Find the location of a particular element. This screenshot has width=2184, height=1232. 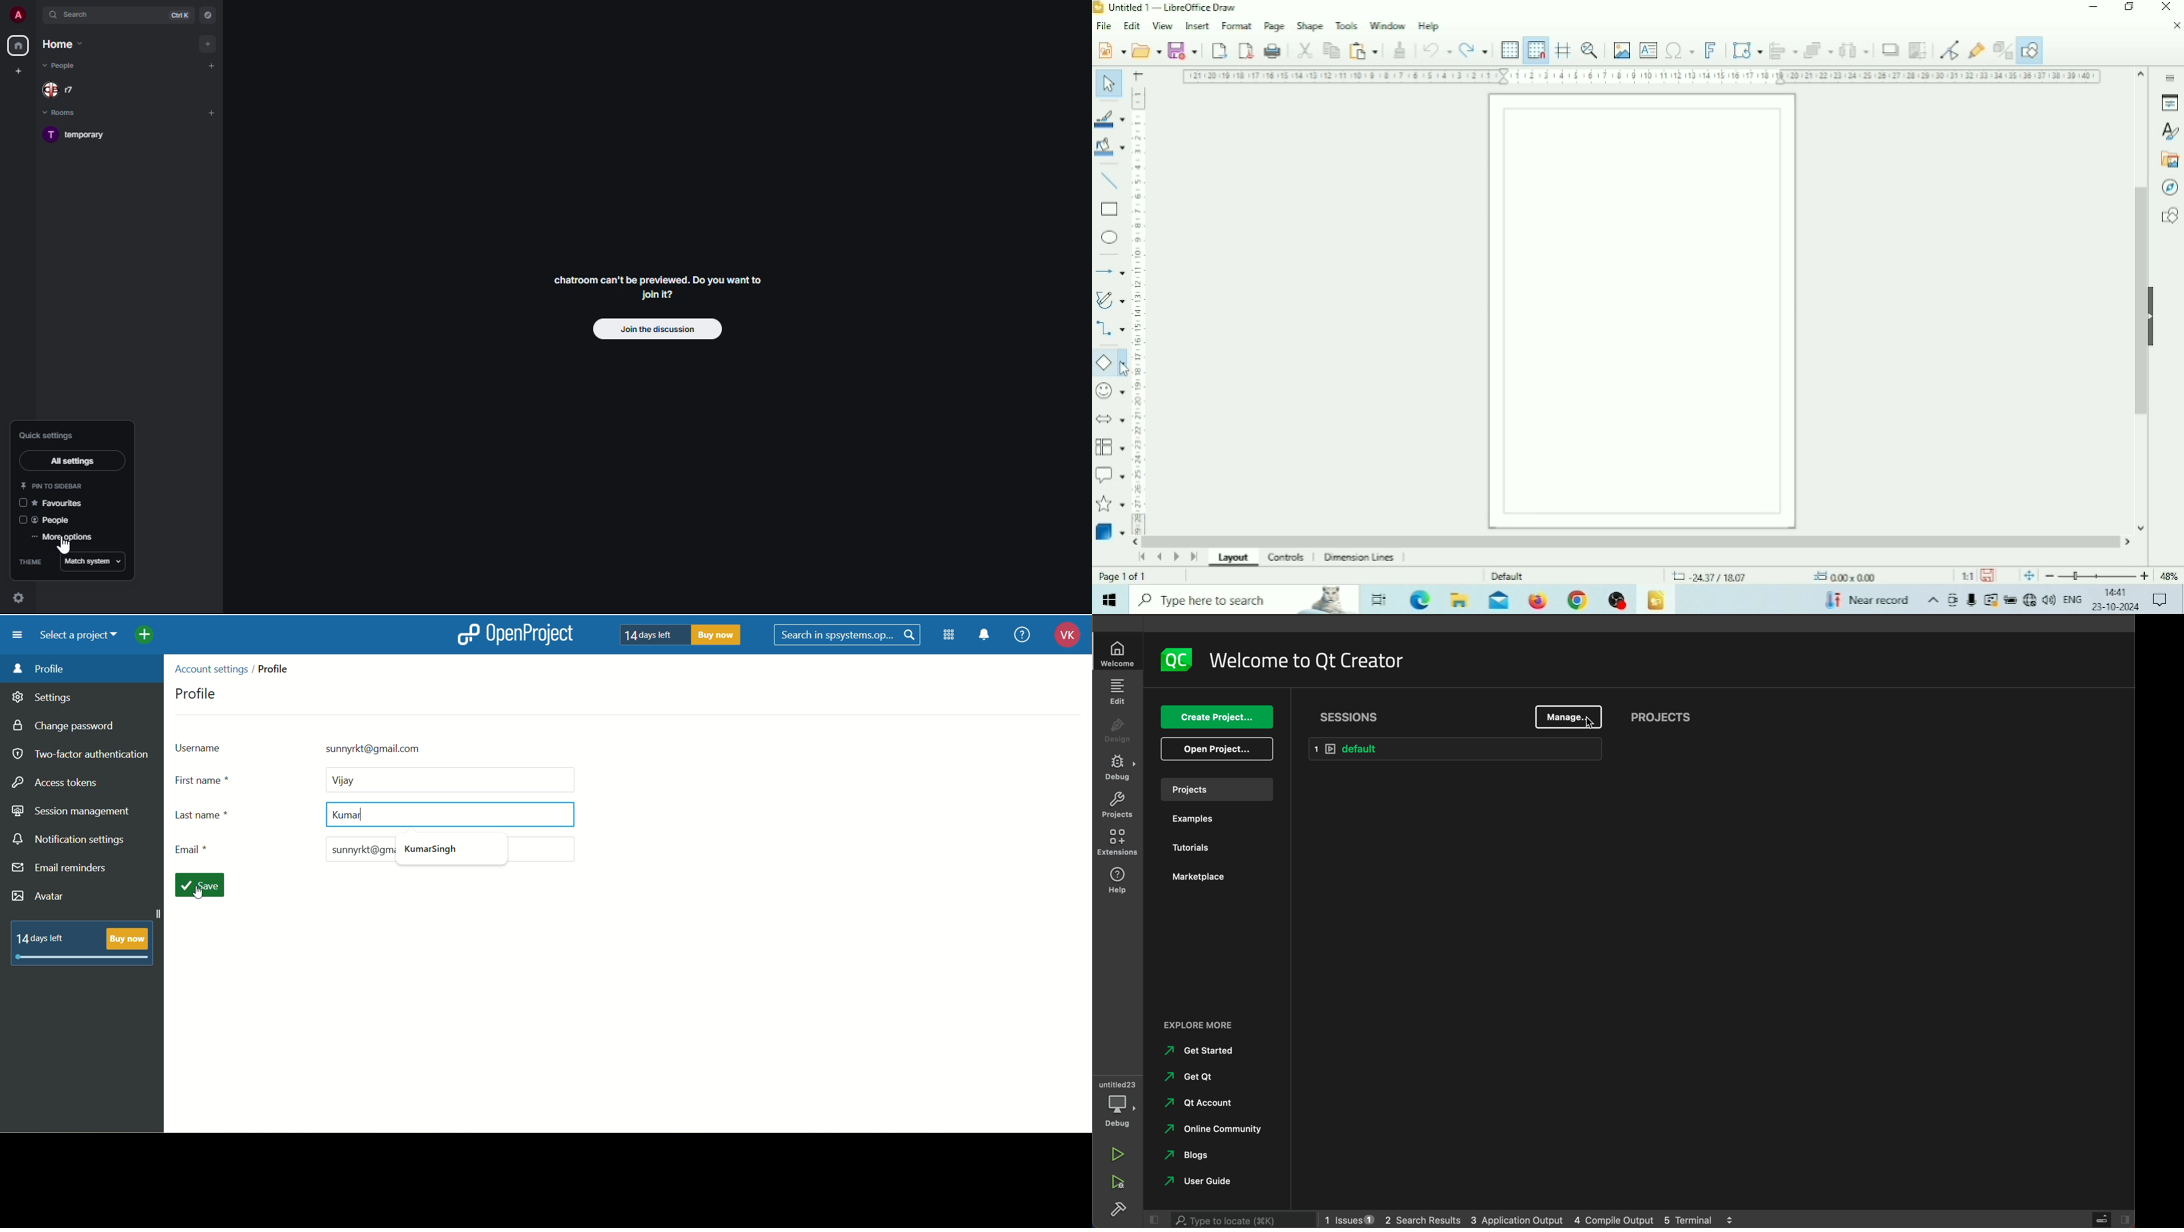

Fit page to current window is located at coordinates (2029, 576).